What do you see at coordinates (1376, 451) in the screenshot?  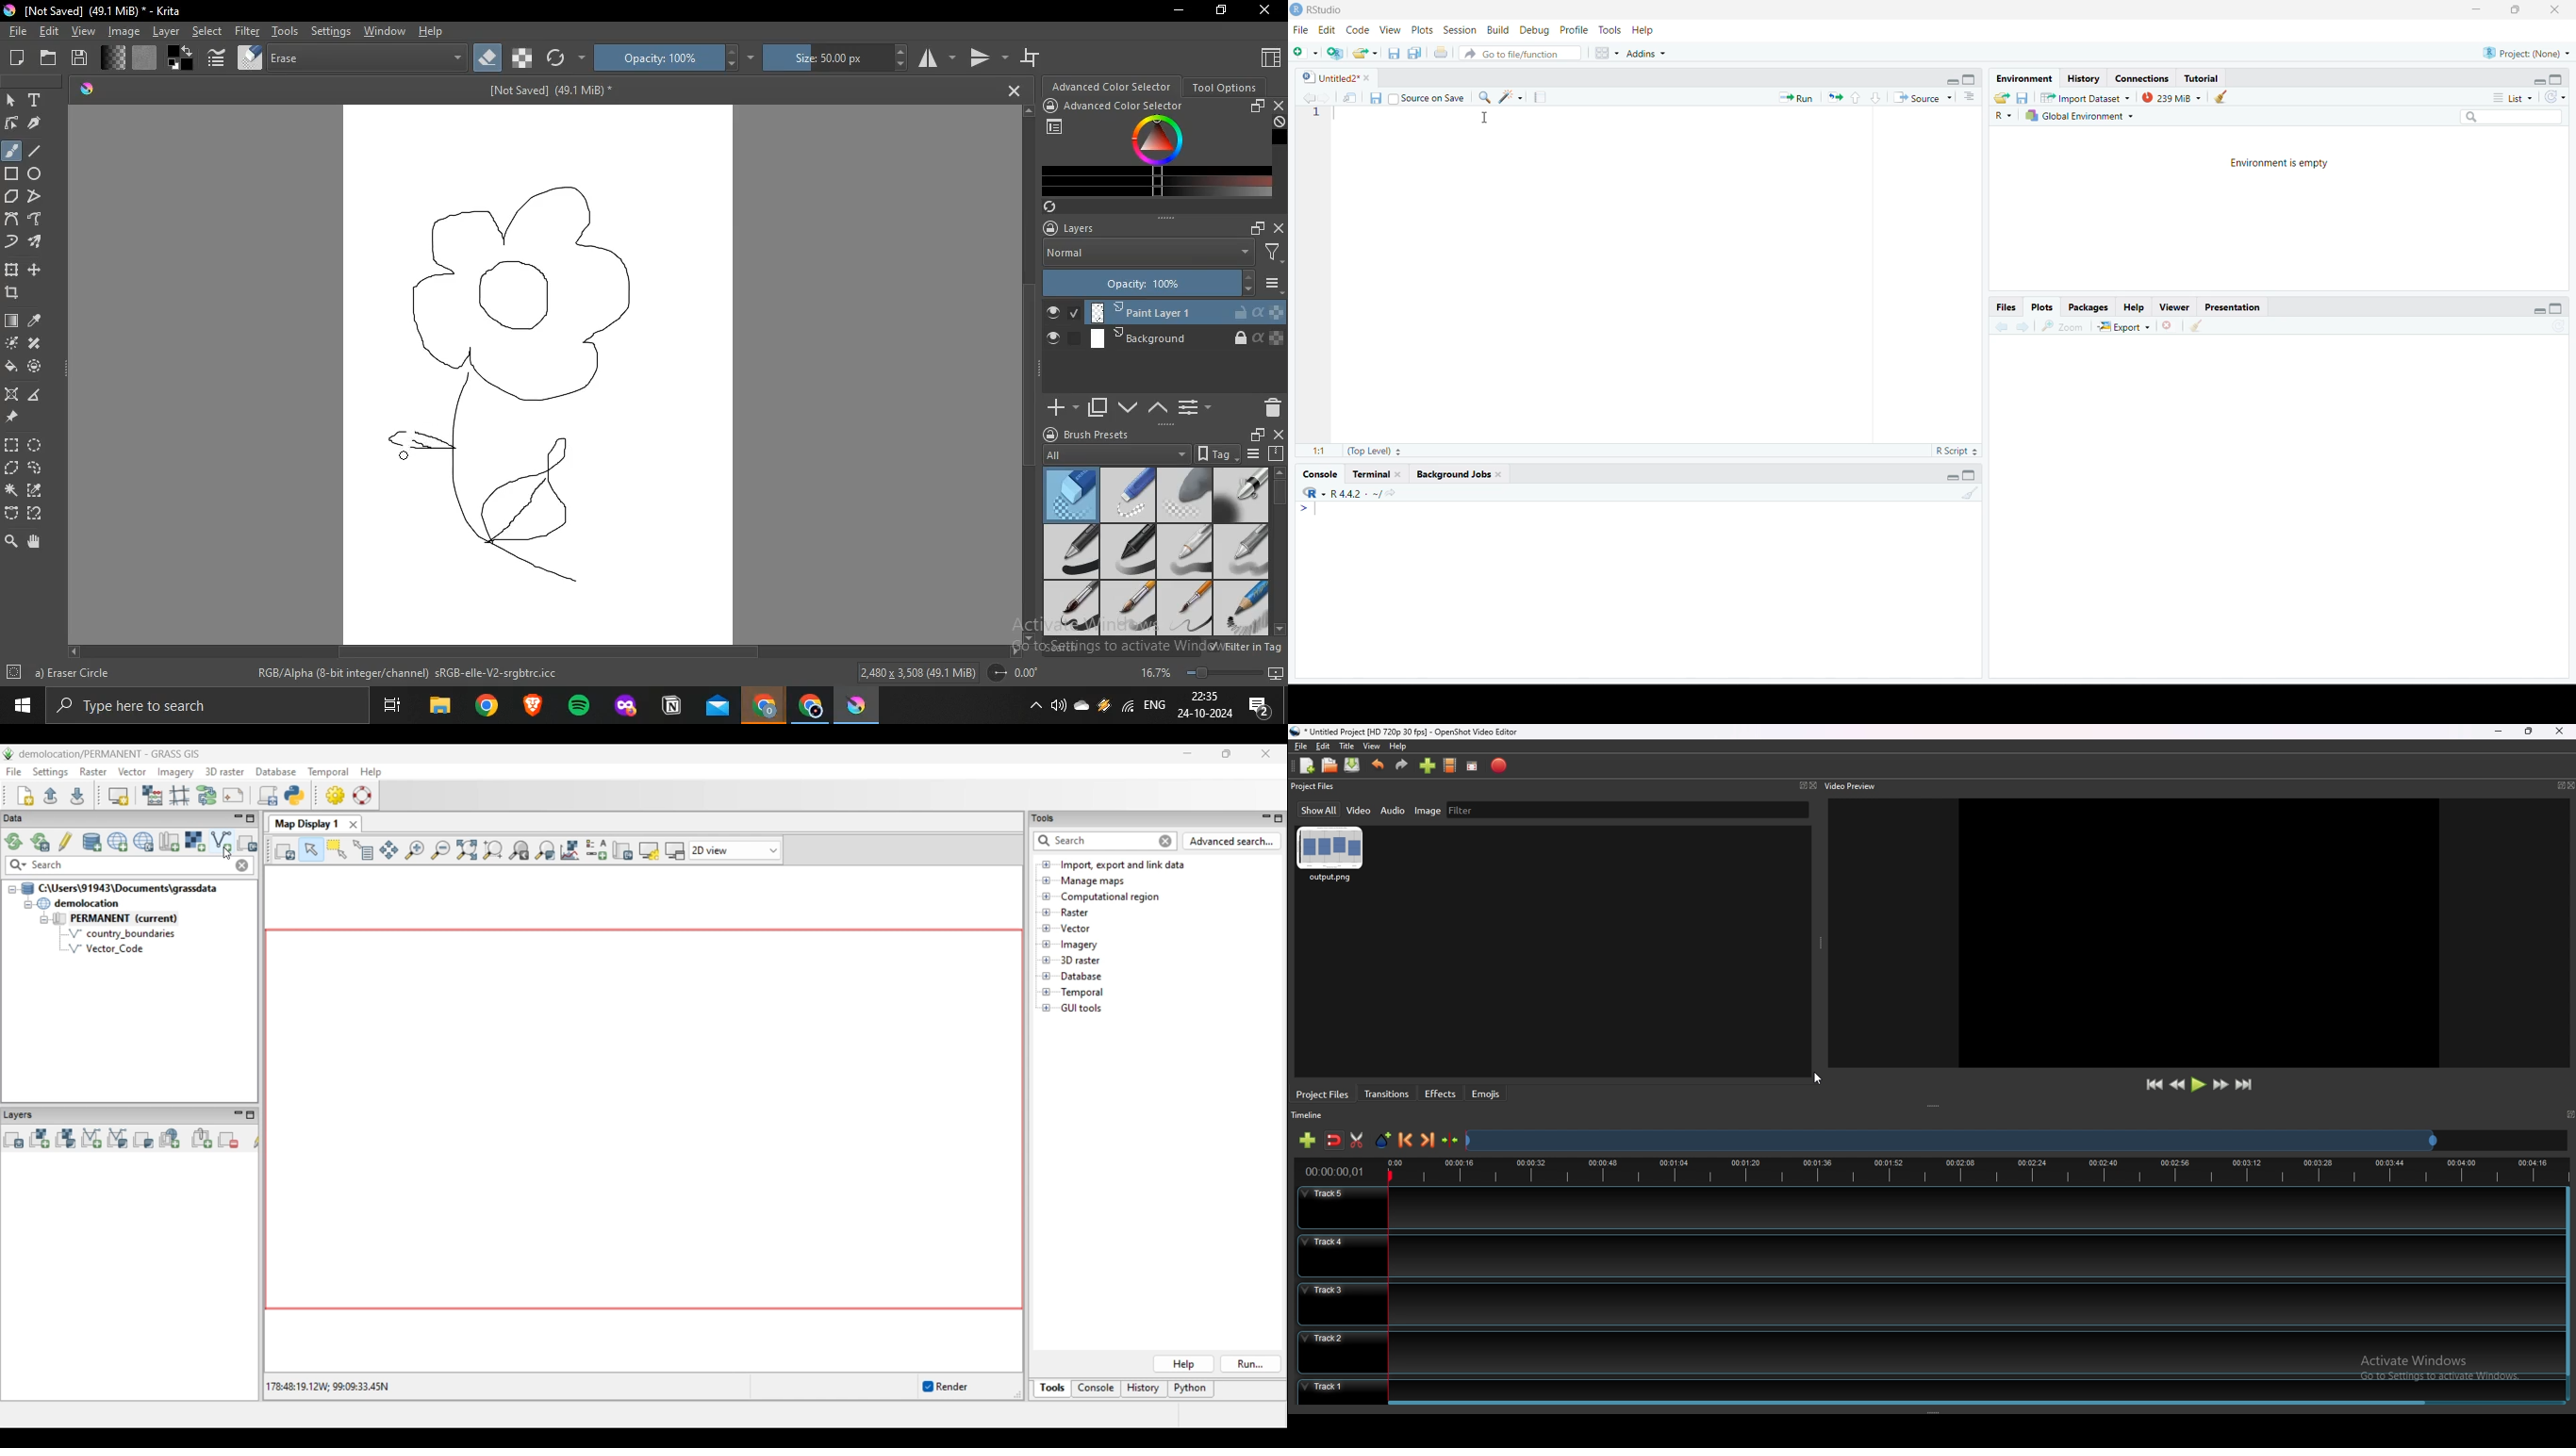 I see `(Top Level)` at bounding box center [1376, 451].